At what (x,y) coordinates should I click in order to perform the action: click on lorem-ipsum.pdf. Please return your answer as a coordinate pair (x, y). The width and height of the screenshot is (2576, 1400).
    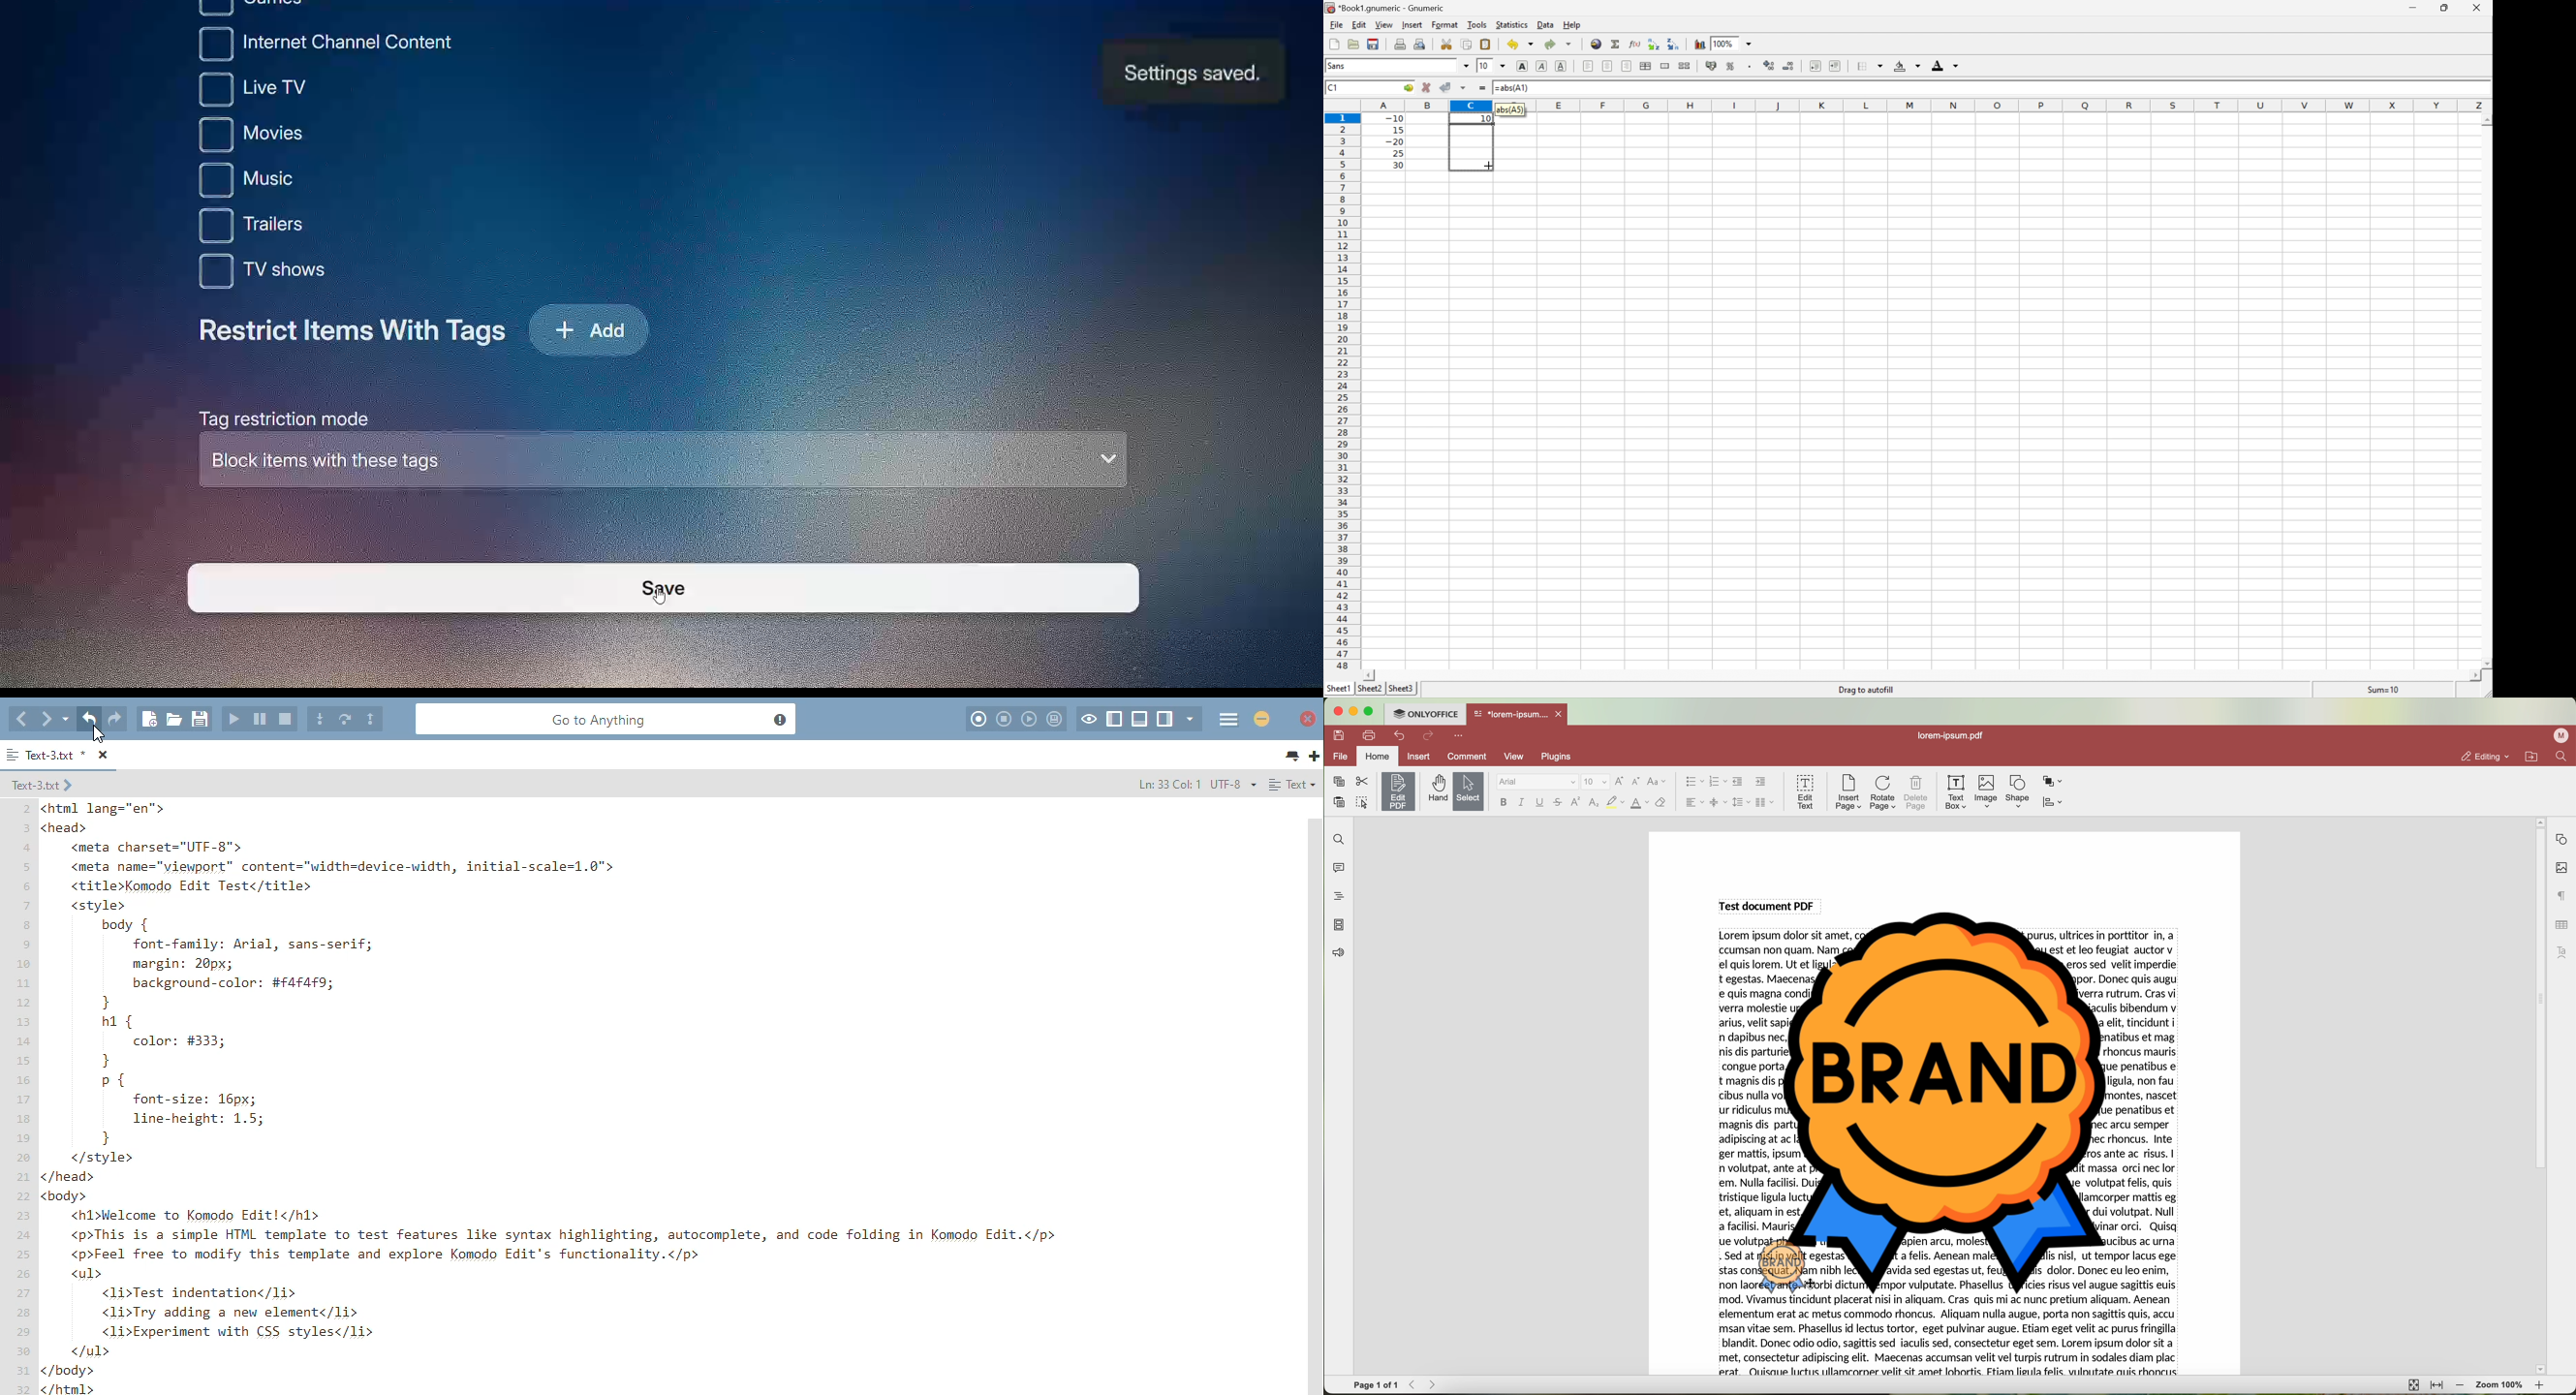
    Looking at the image, I should click on (1954, 735).